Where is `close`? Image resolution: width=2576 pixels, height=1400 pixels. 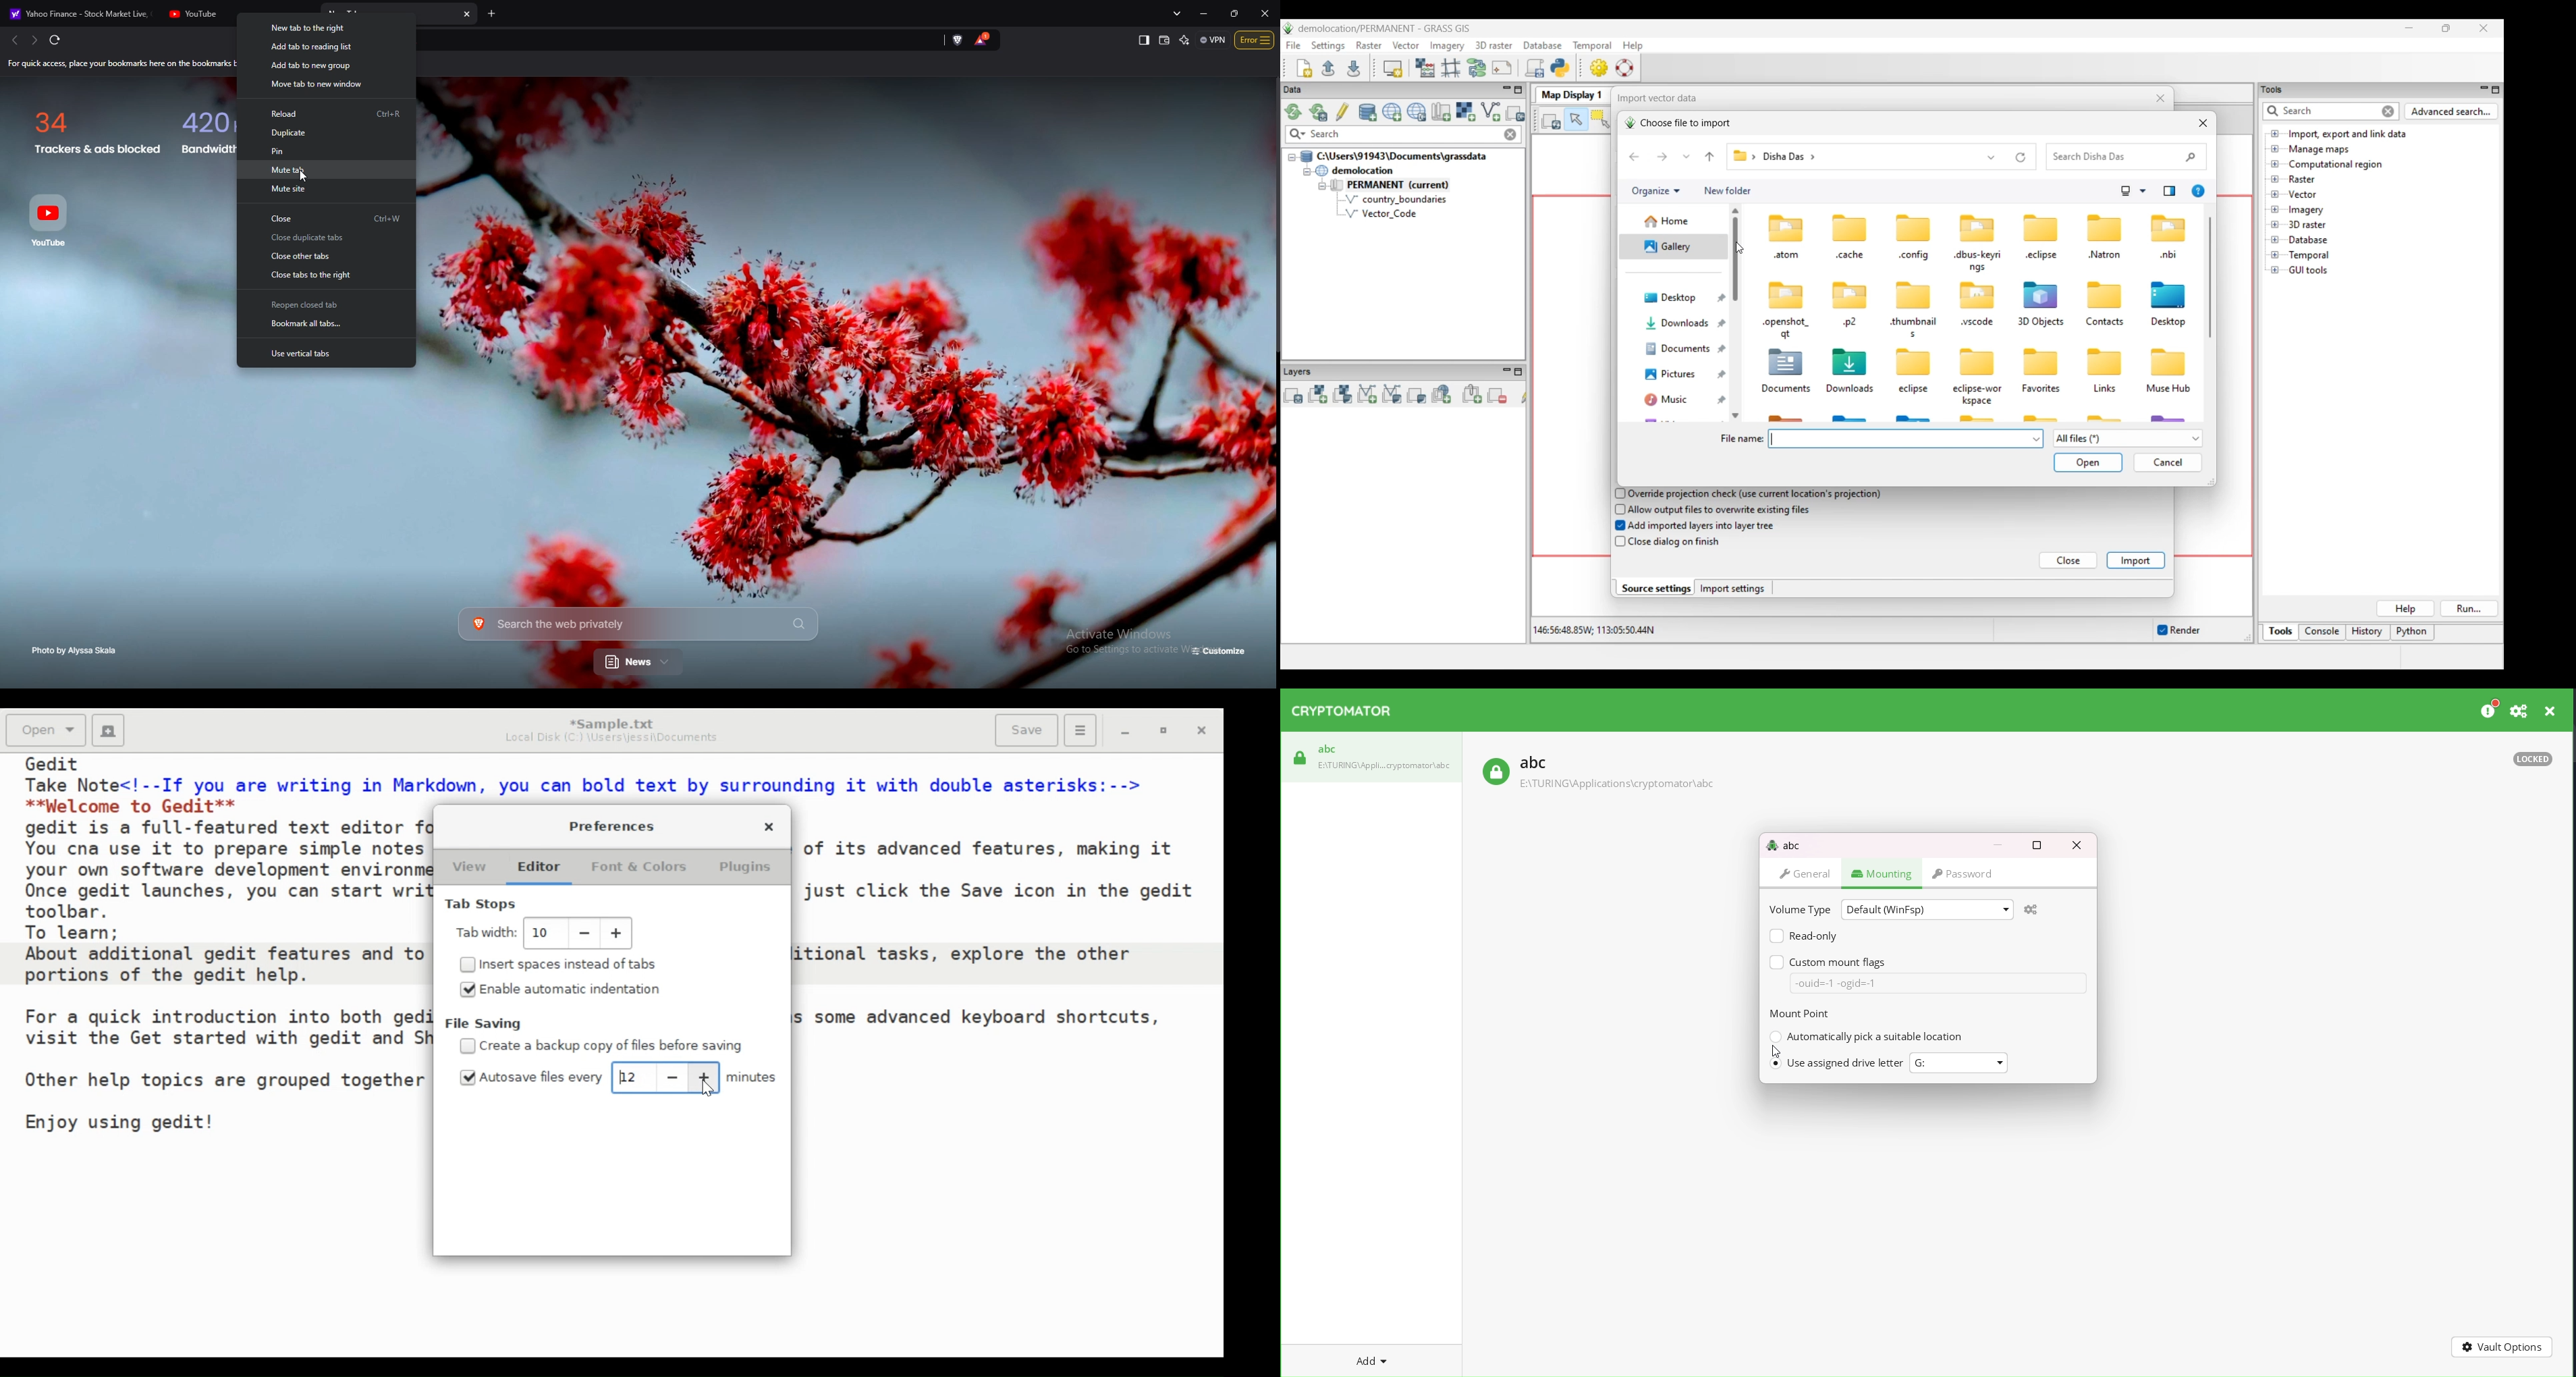
close is located at coordinates (2551, 711).